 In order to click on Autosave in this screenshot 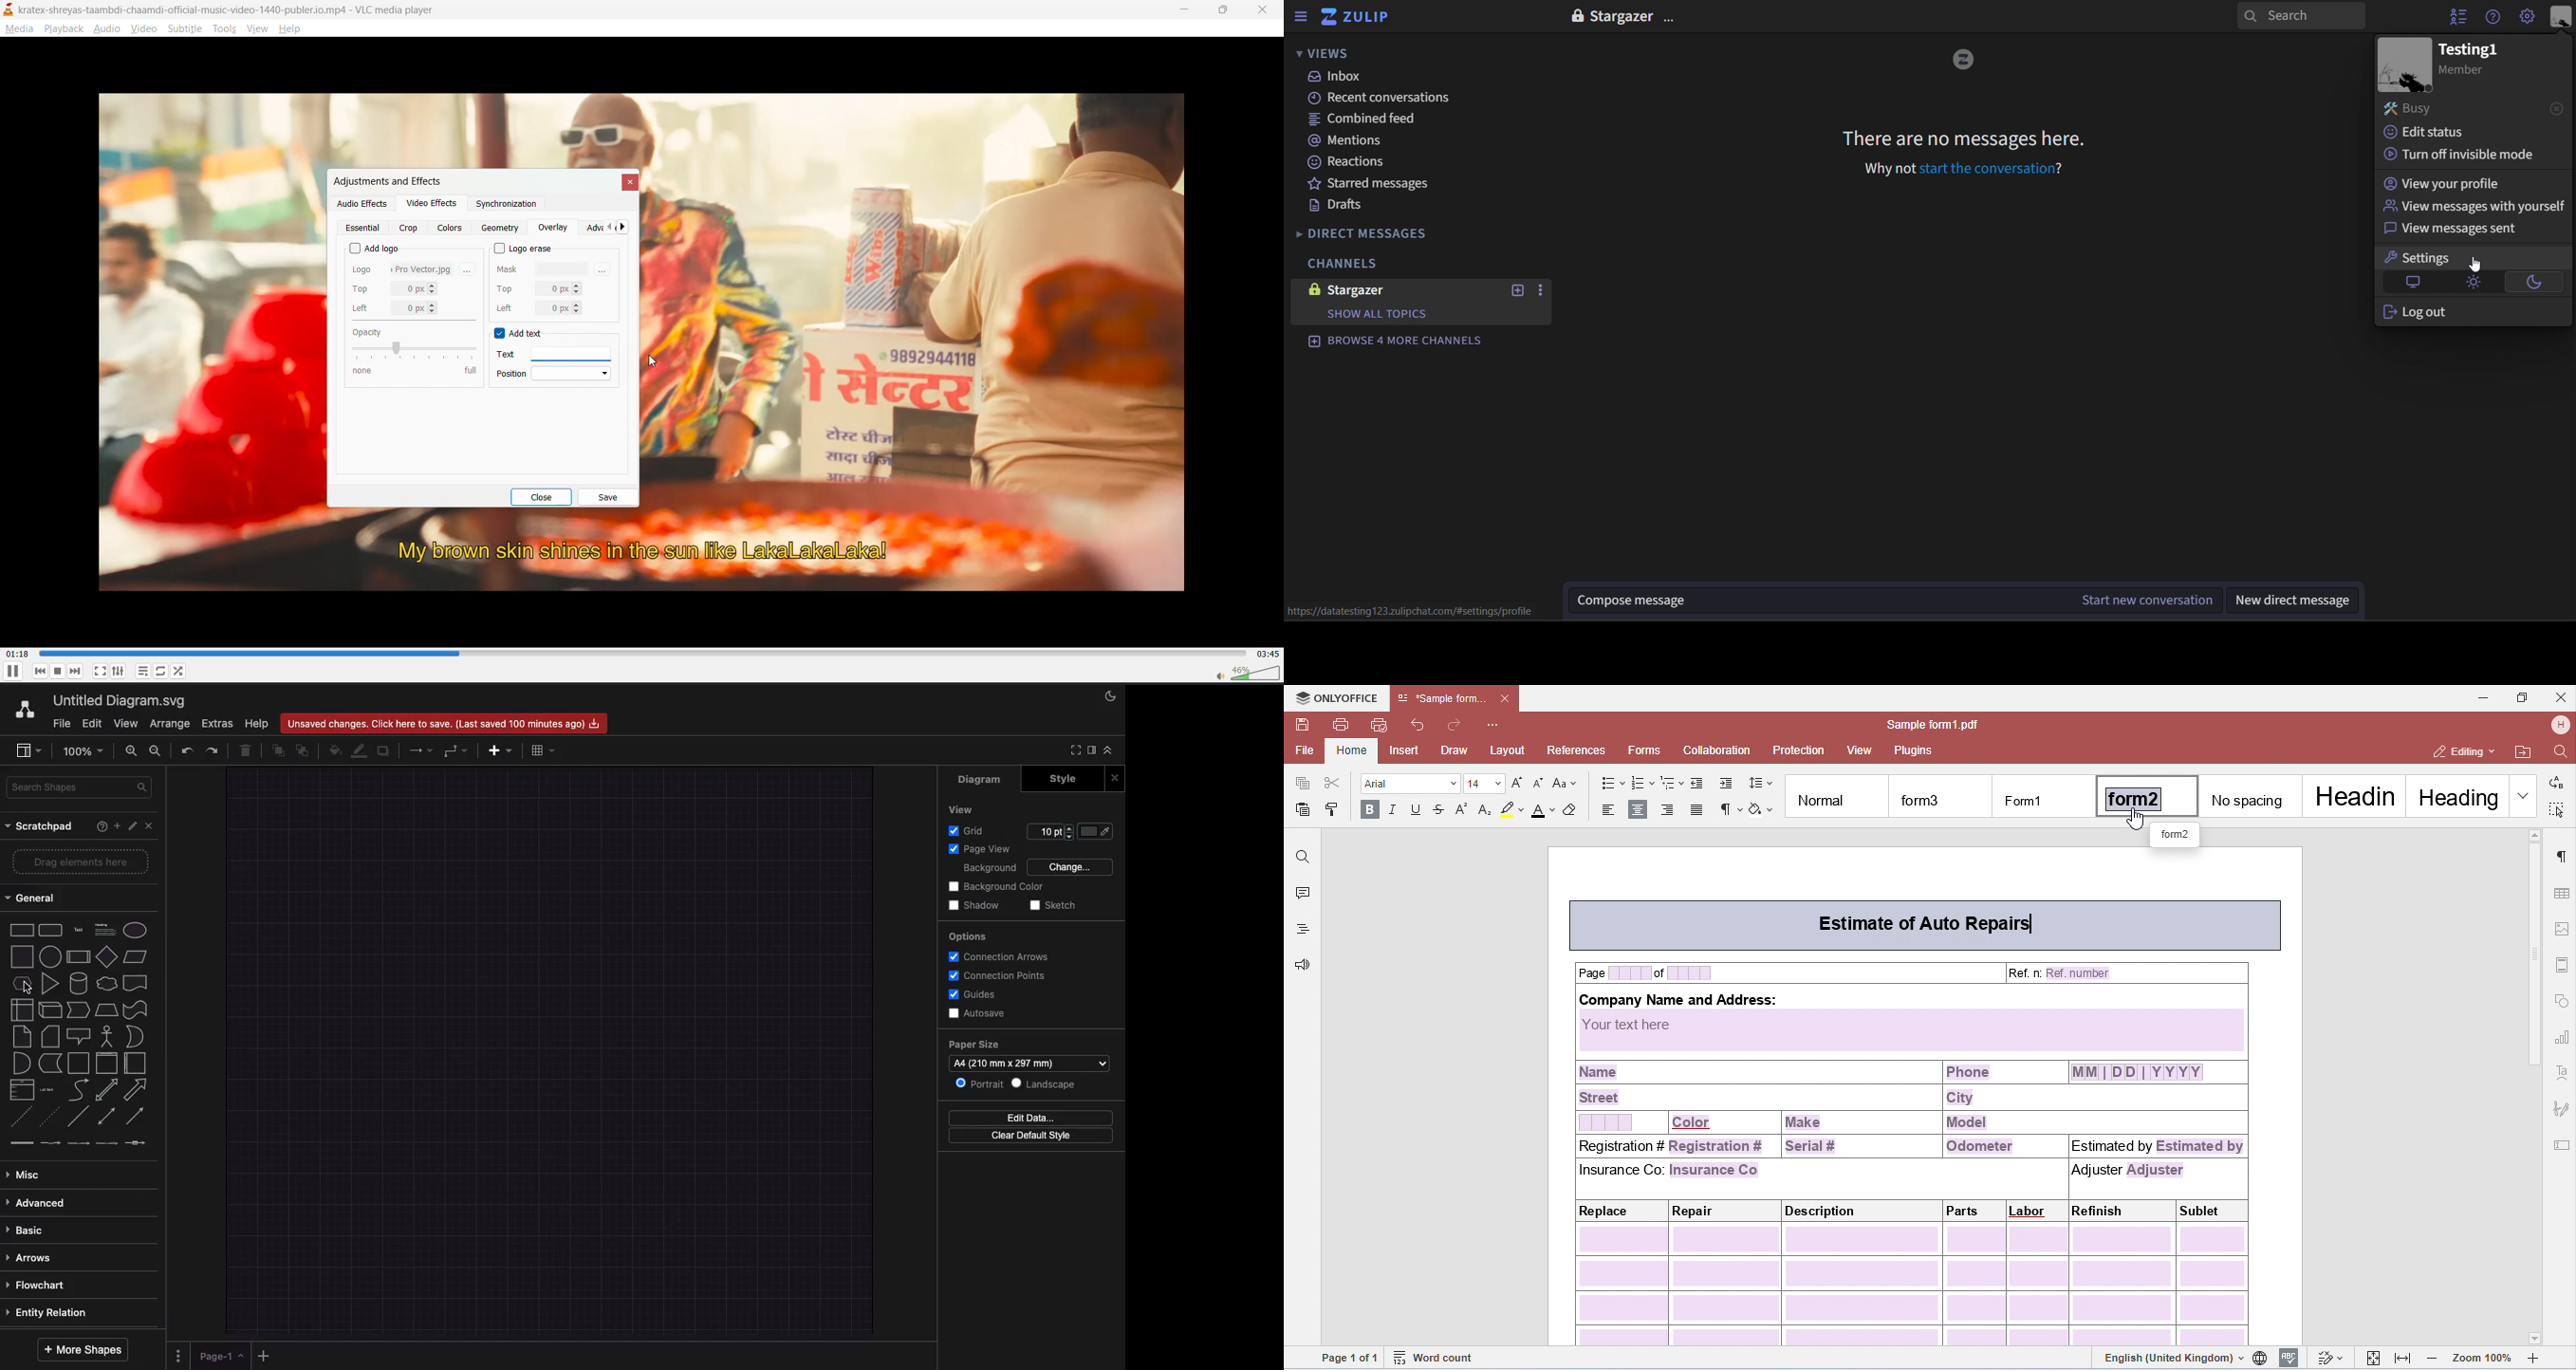, I will do `click(981, 1013)`.